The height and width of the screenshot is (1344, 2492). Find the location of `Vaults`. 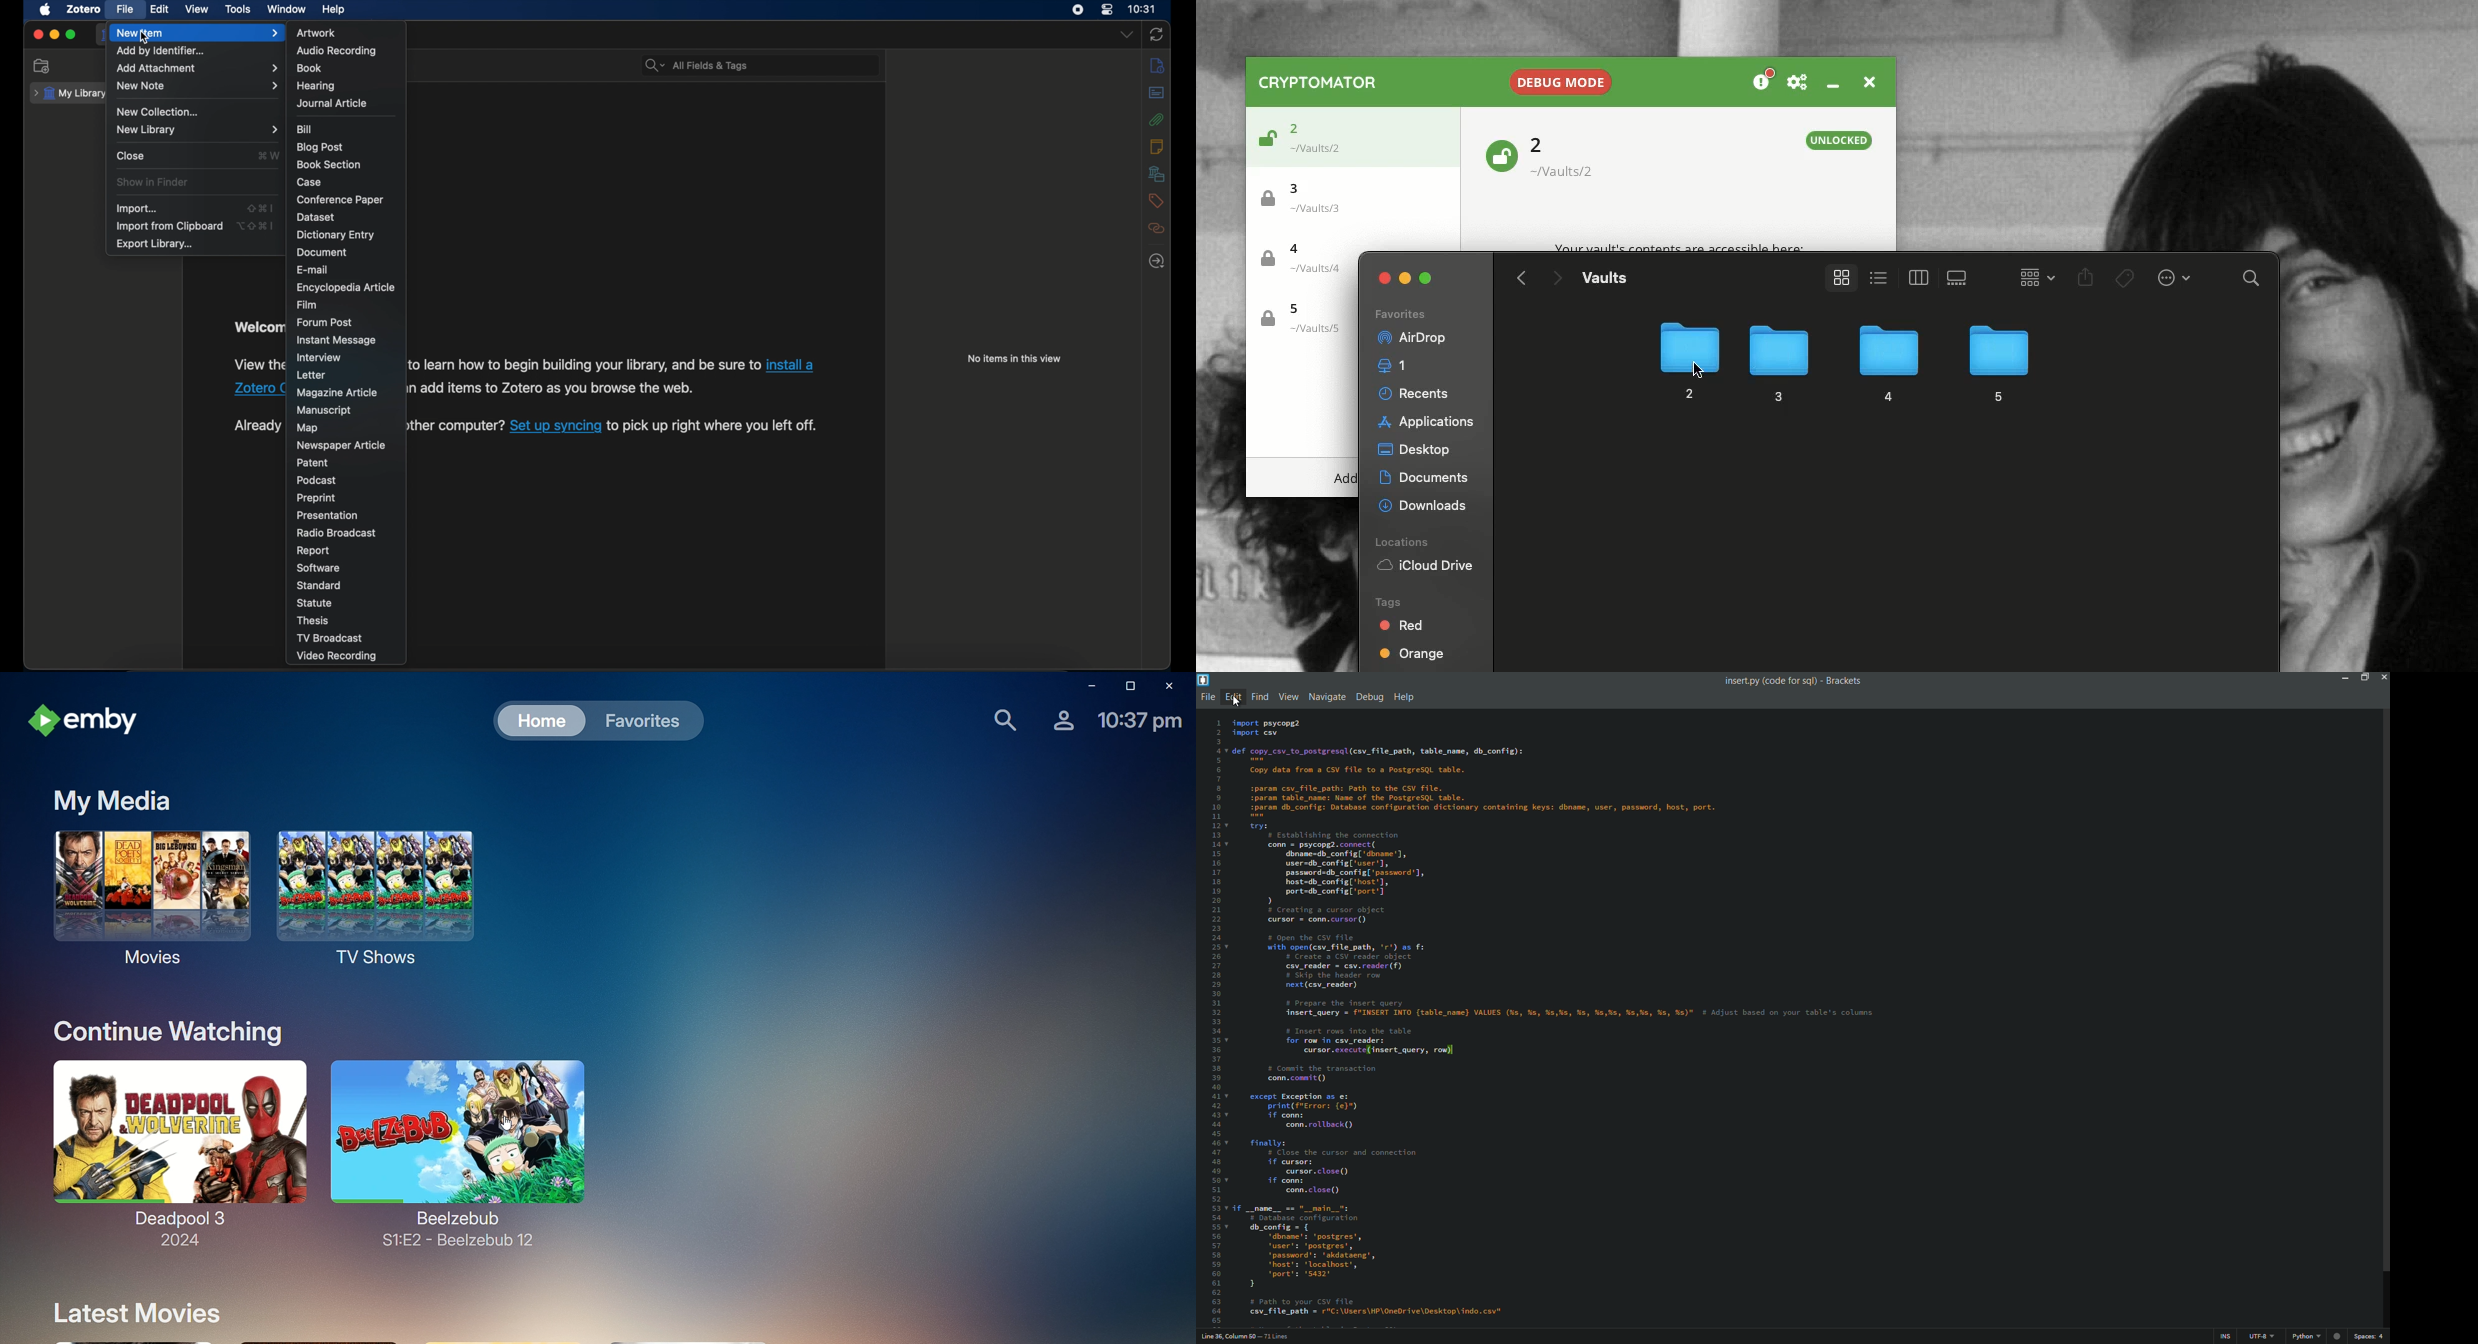

Vaults is located at coordinates (1604, 277).